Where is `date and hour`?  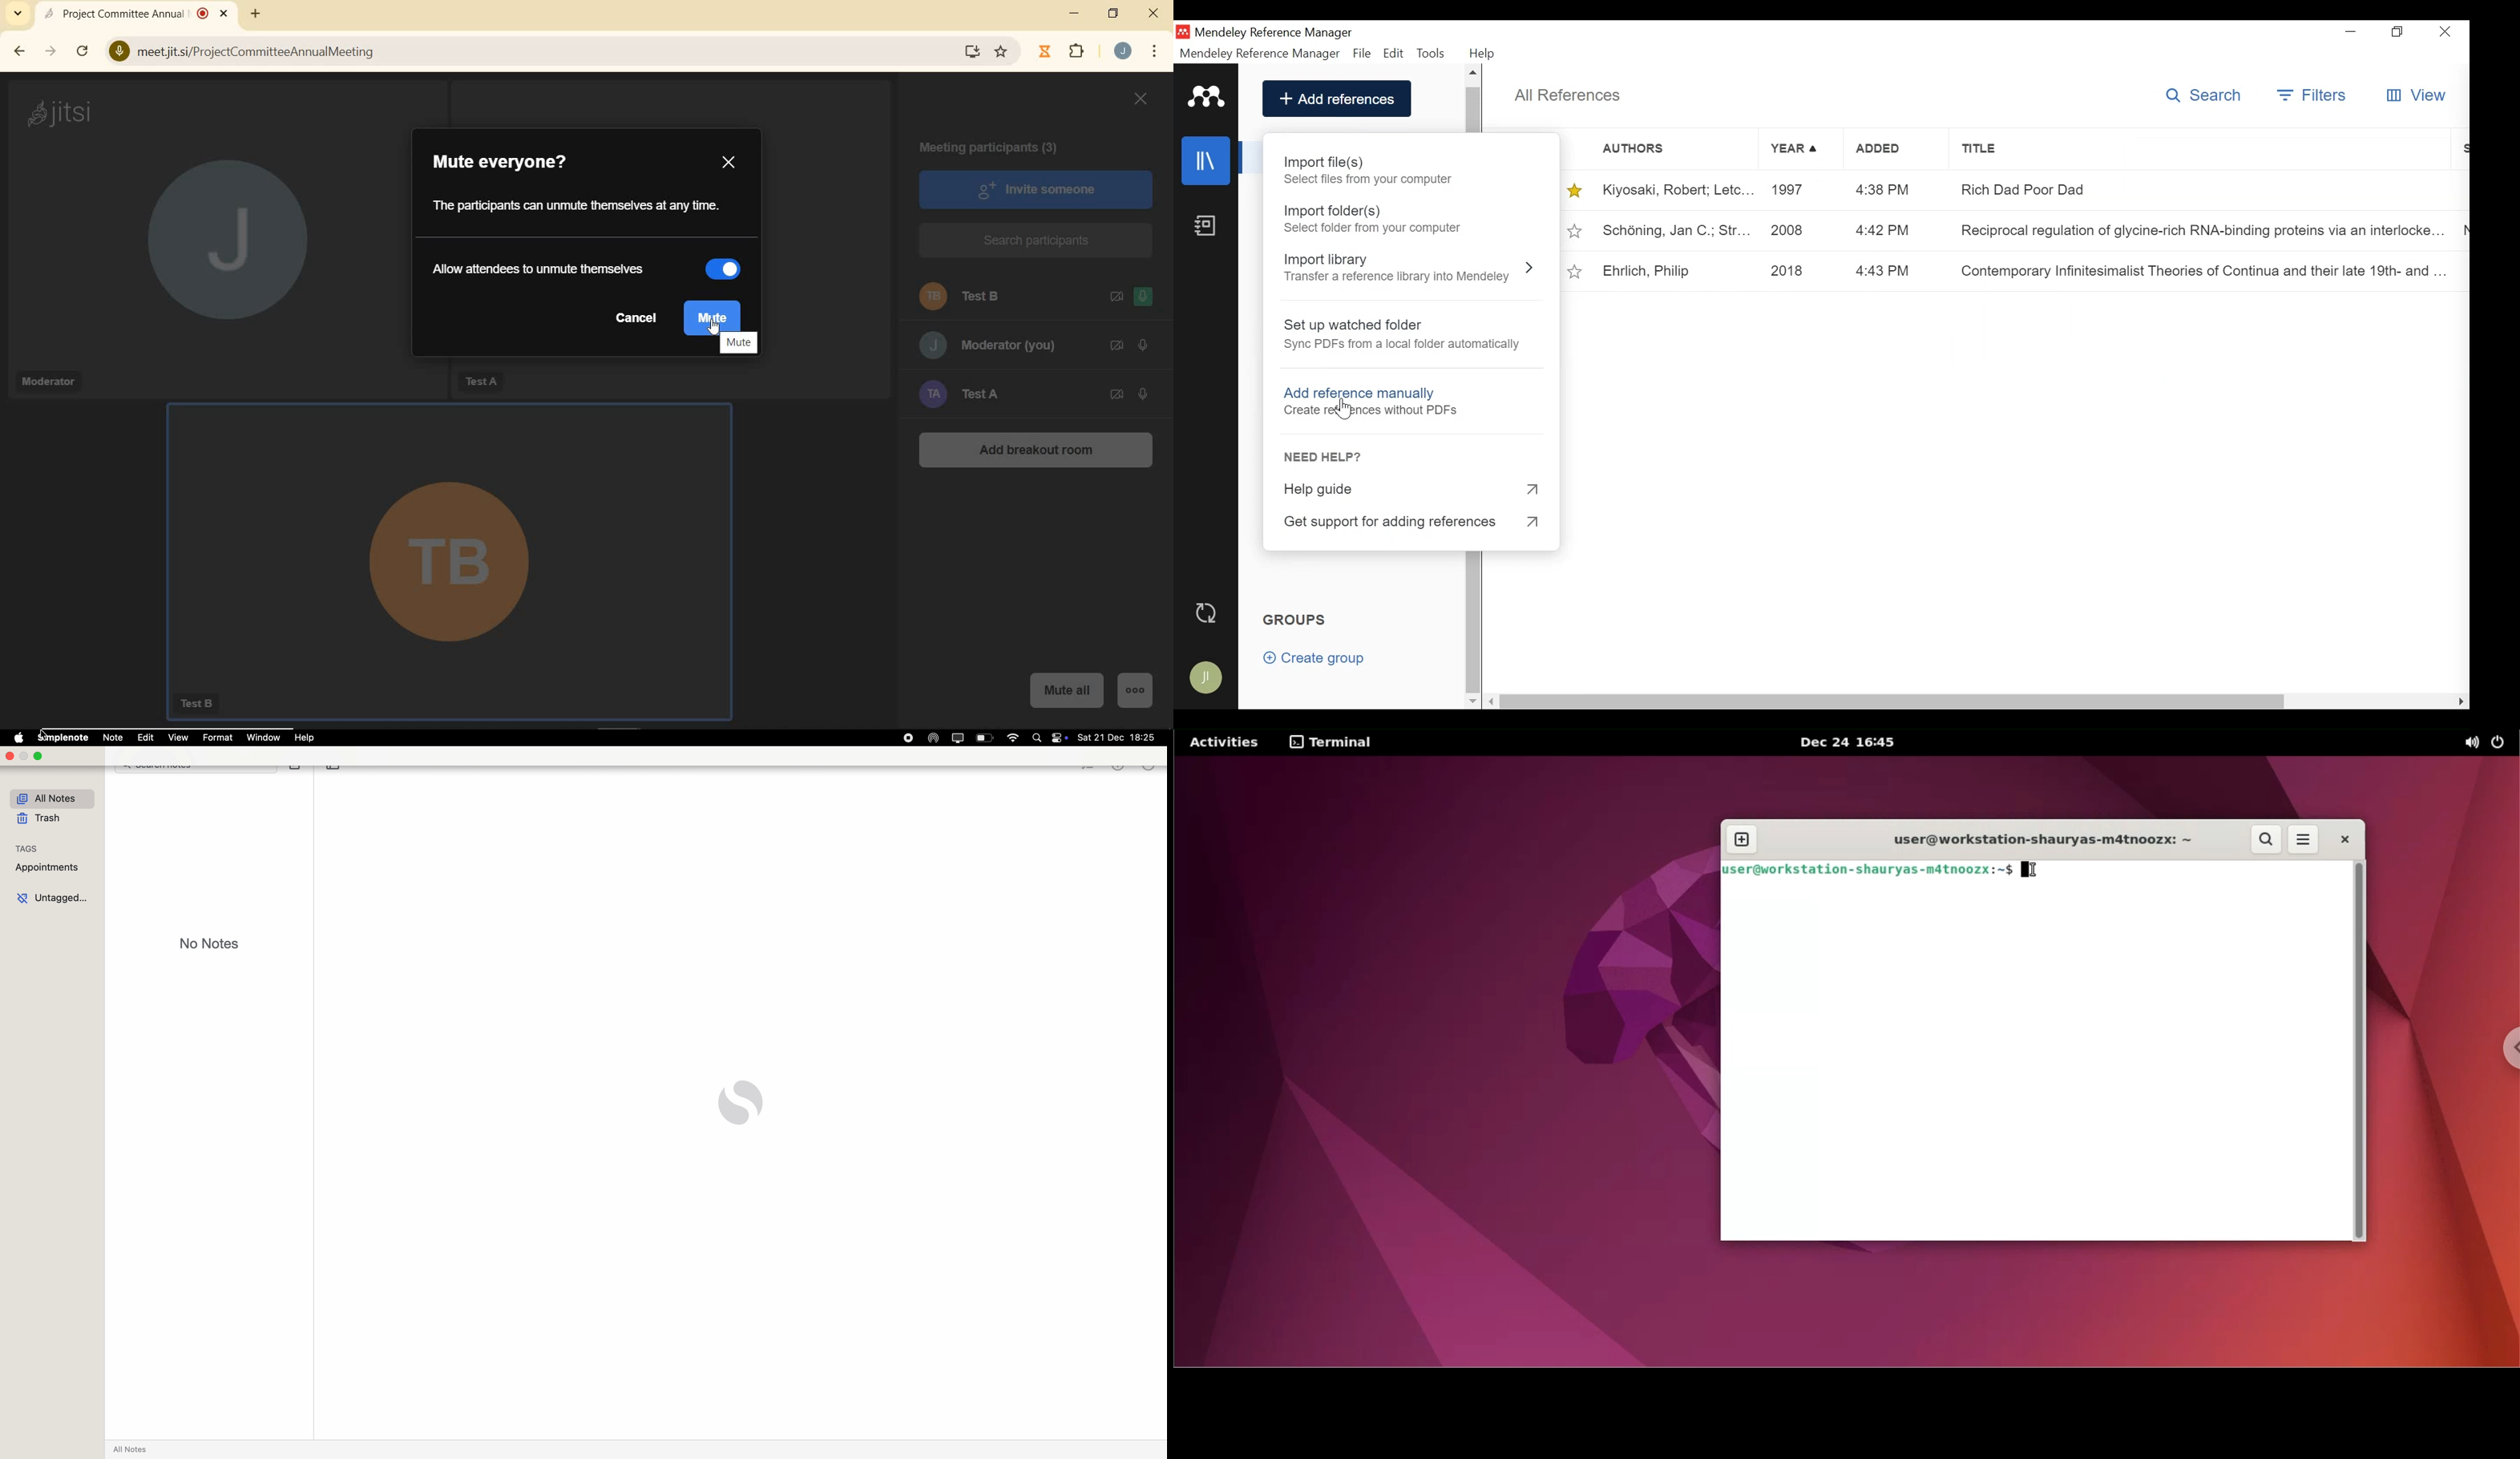
date and hour is located at coordinates (1117, 737).